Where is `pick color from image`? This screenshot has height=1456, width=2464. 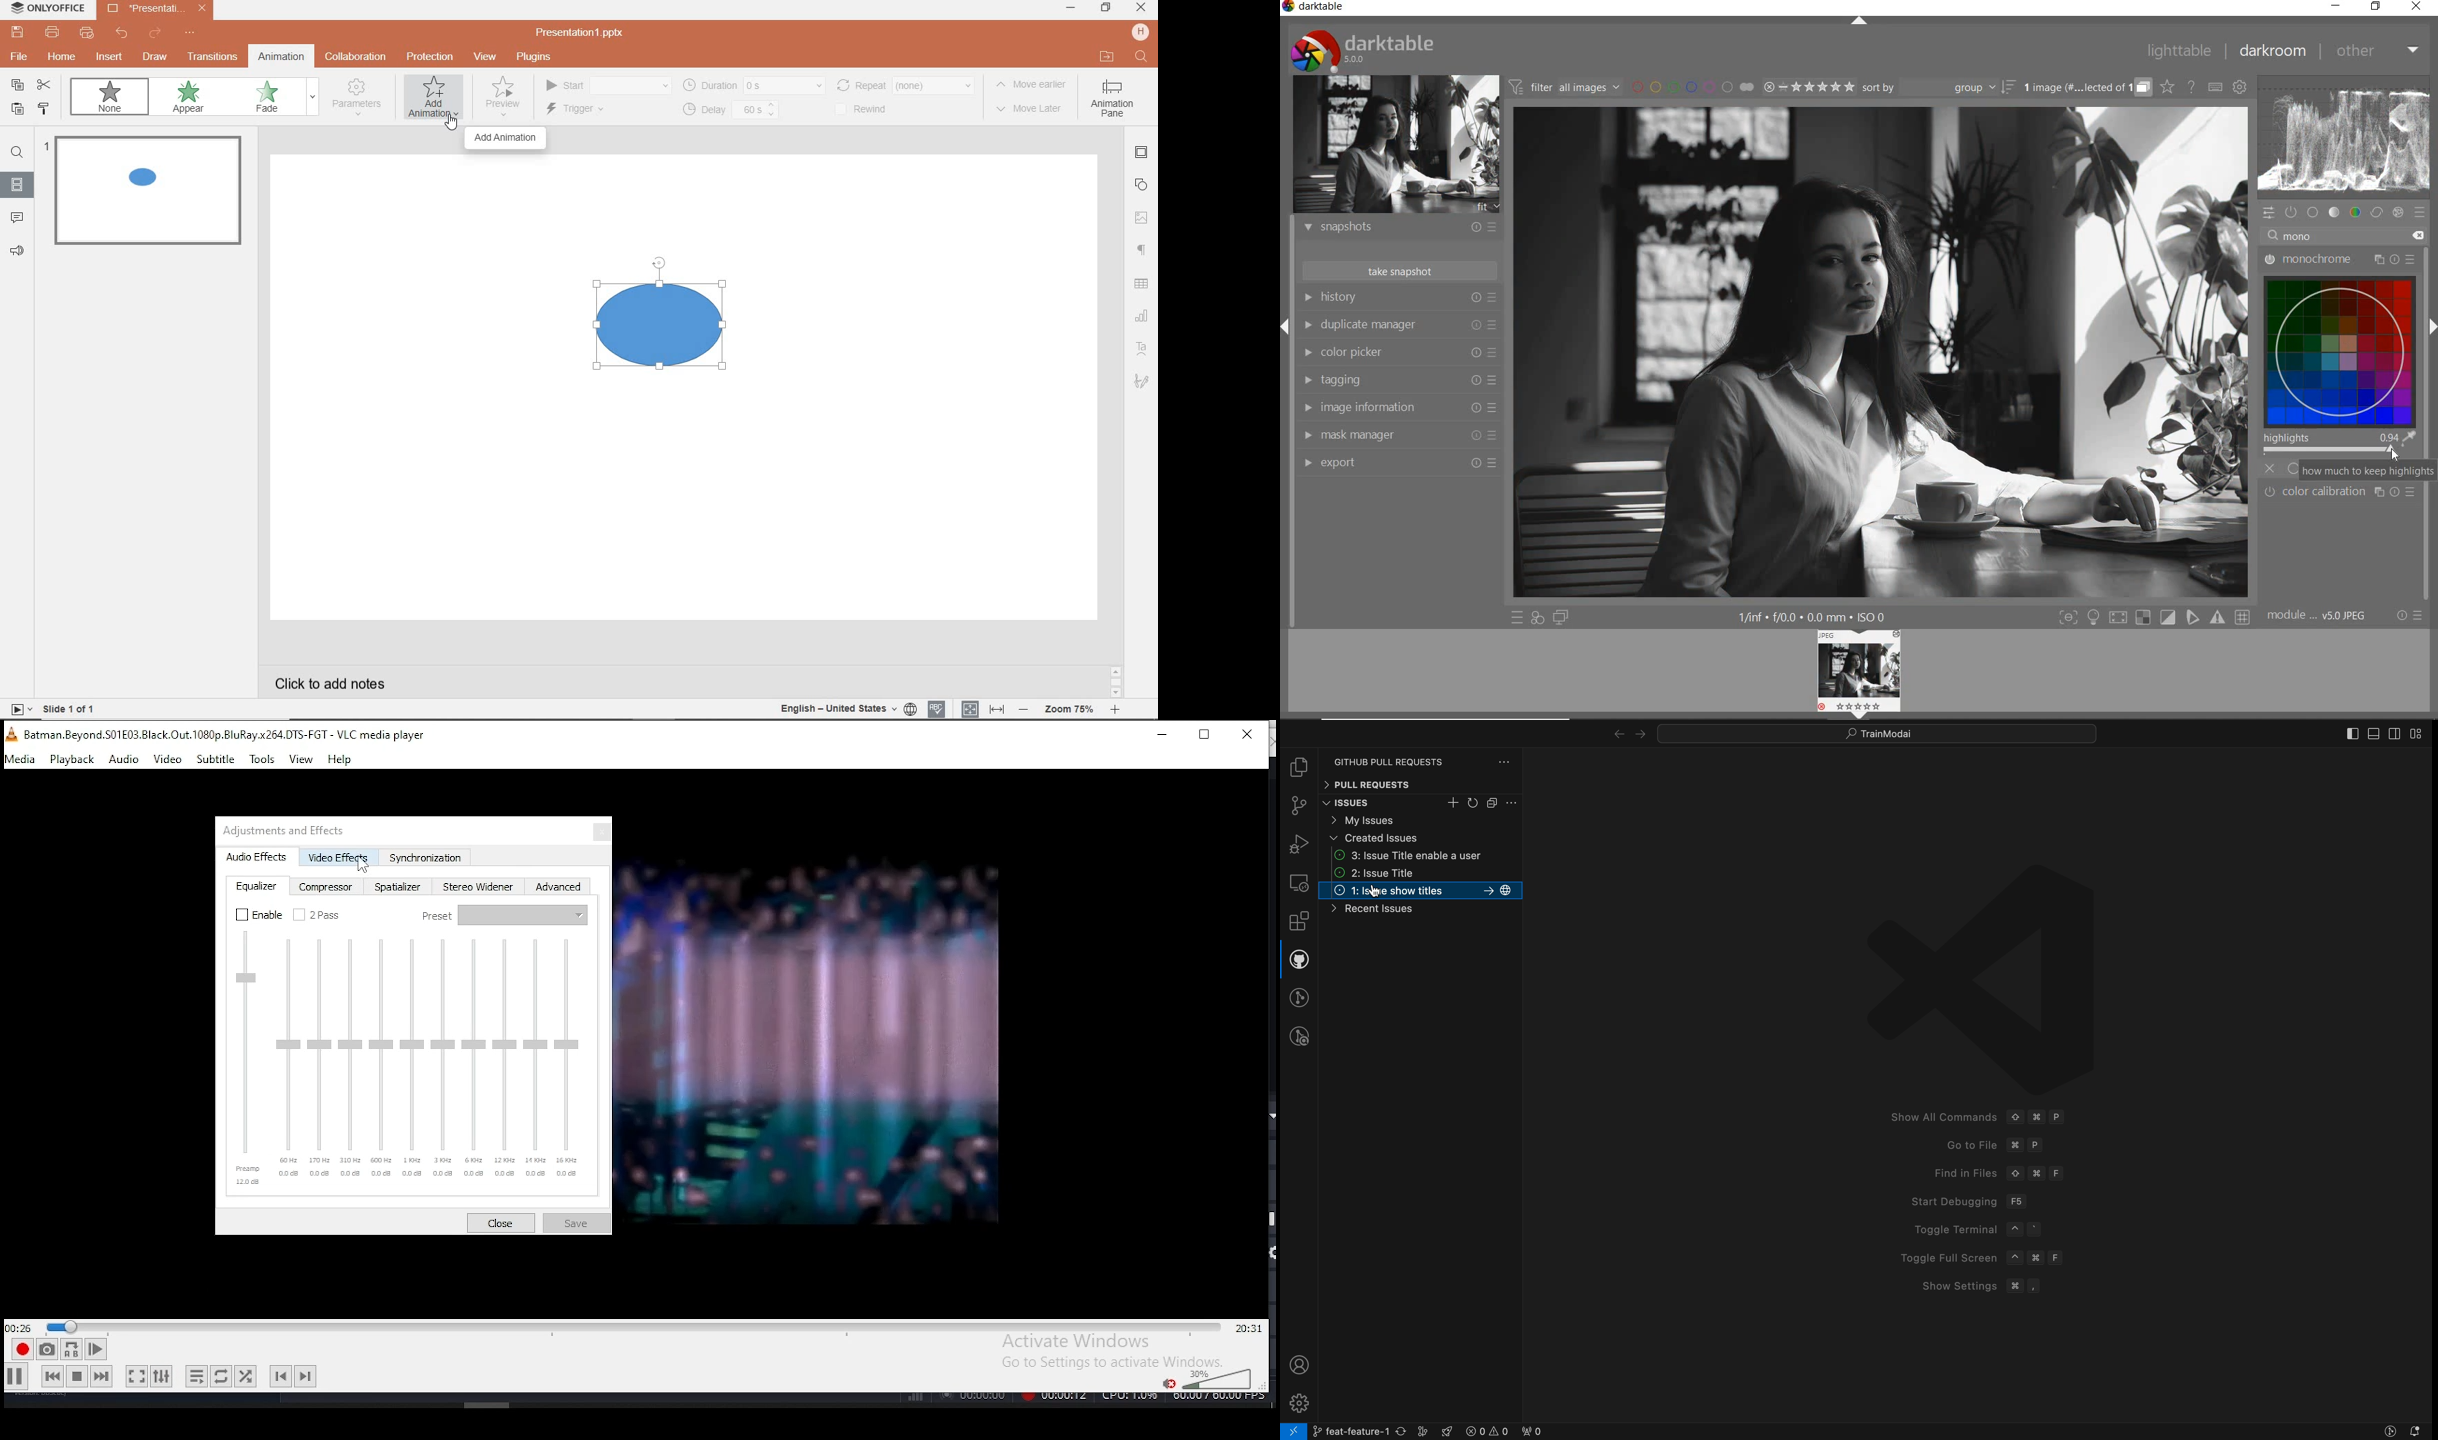
pick color from image is located at coordinates (2410, 438).